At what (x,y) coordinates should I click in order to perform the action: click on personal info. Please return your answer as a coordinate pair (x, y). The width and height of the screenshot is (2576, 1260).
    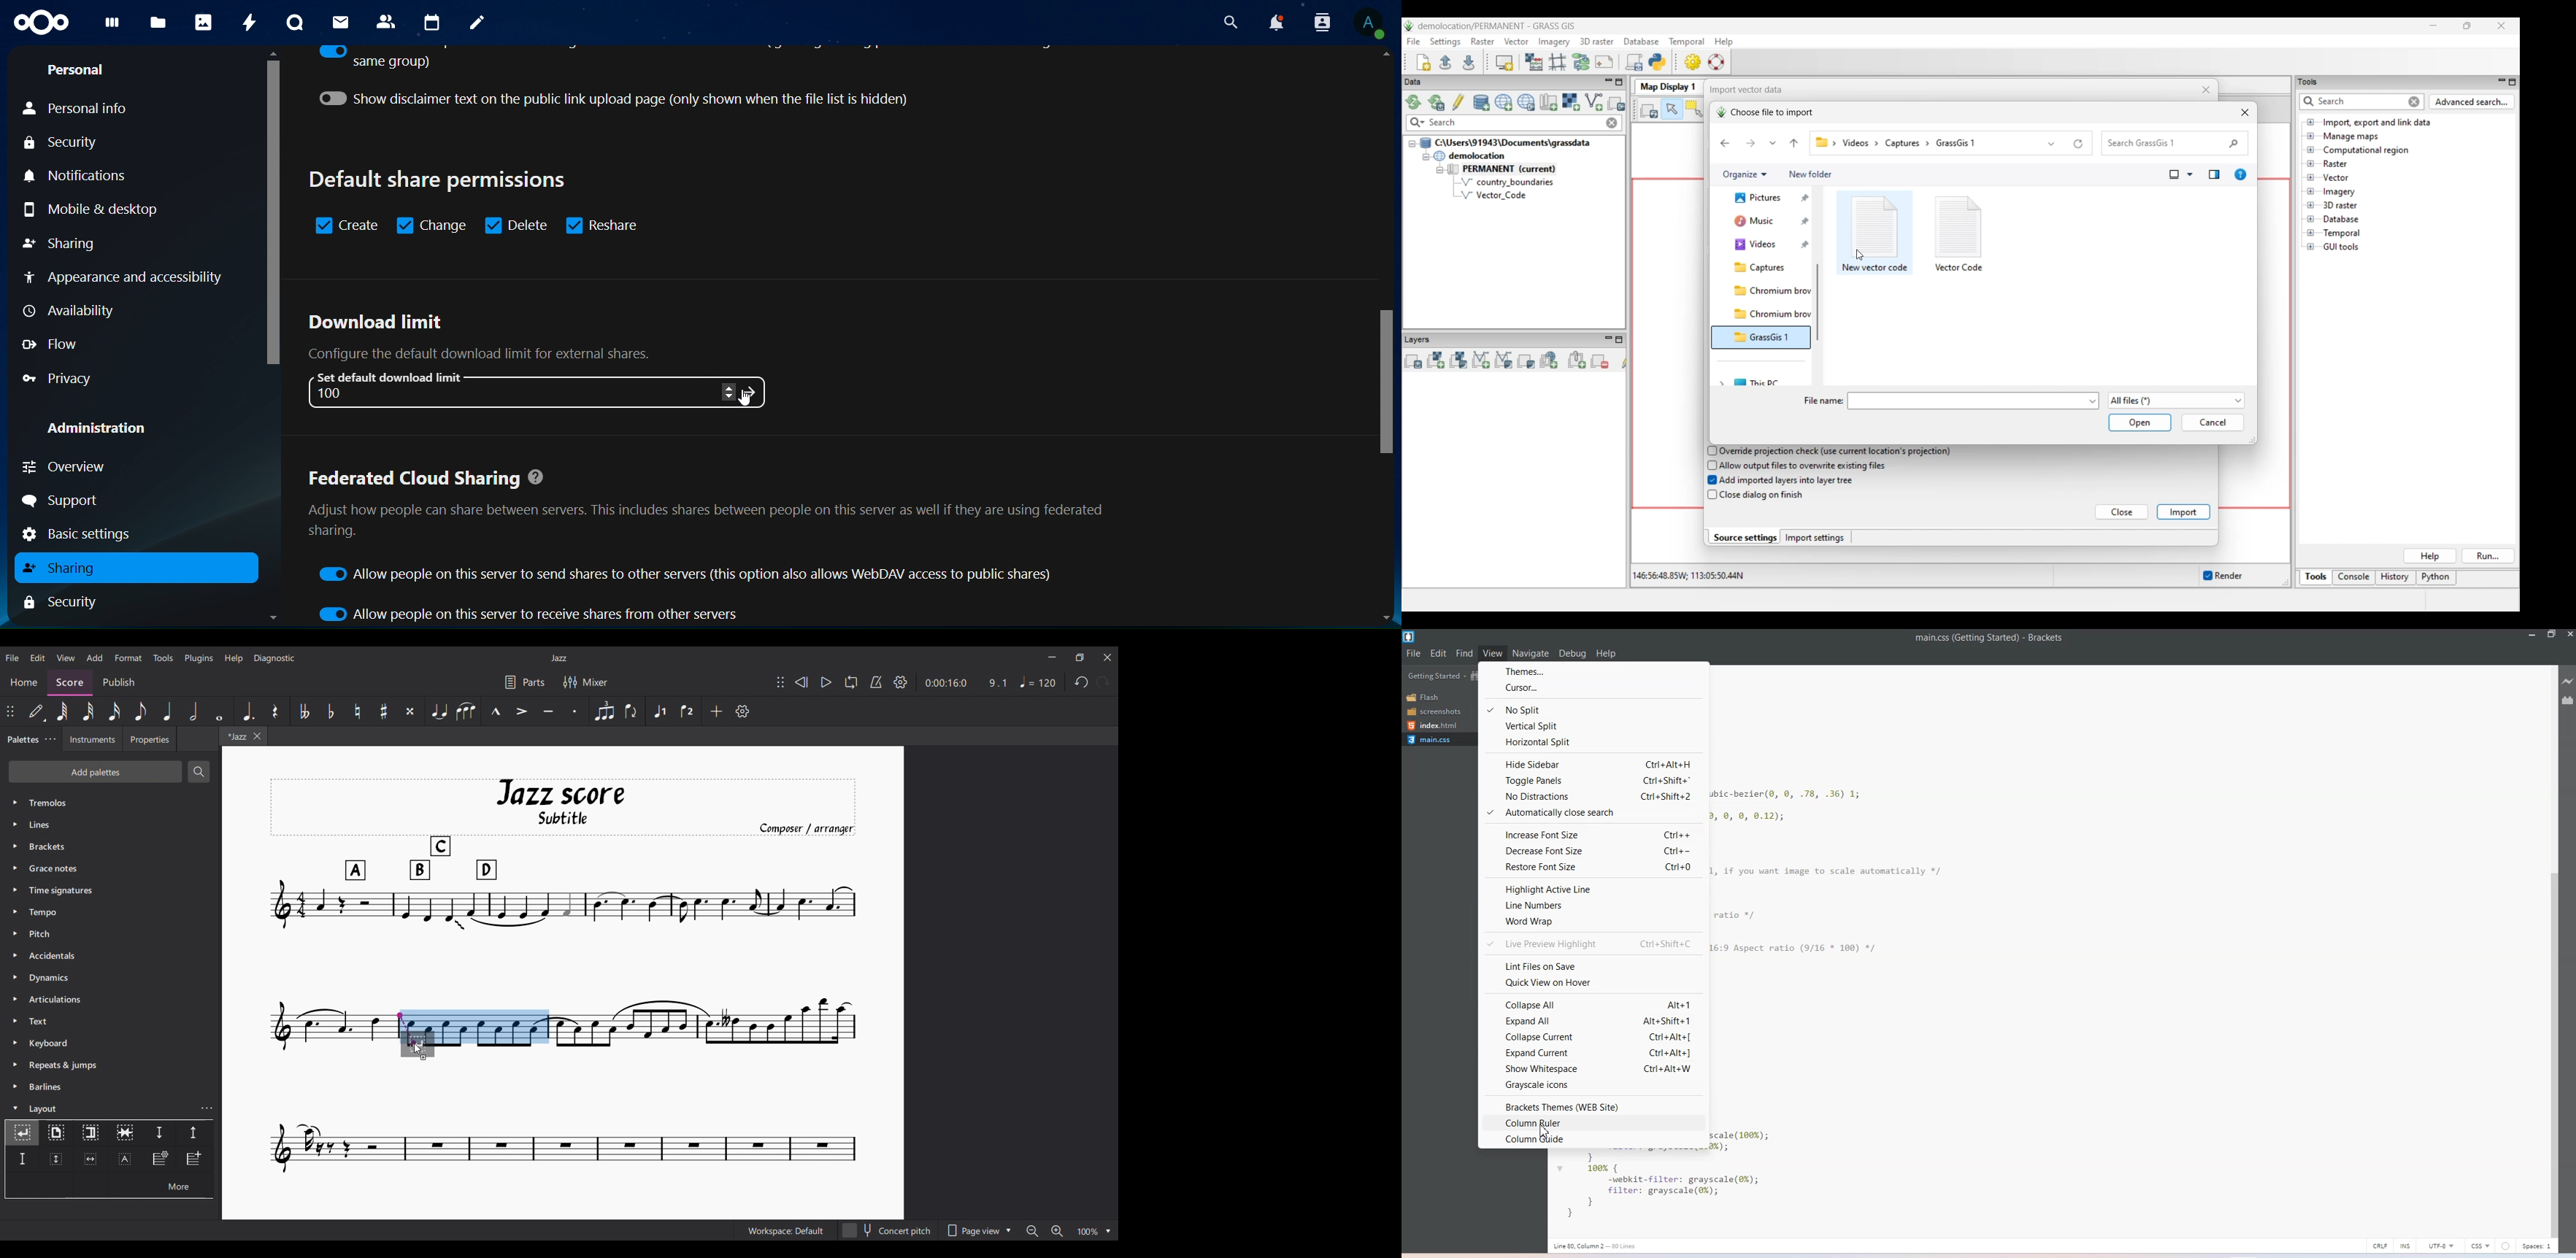
    Looking at the image, I should click on (77, 109).